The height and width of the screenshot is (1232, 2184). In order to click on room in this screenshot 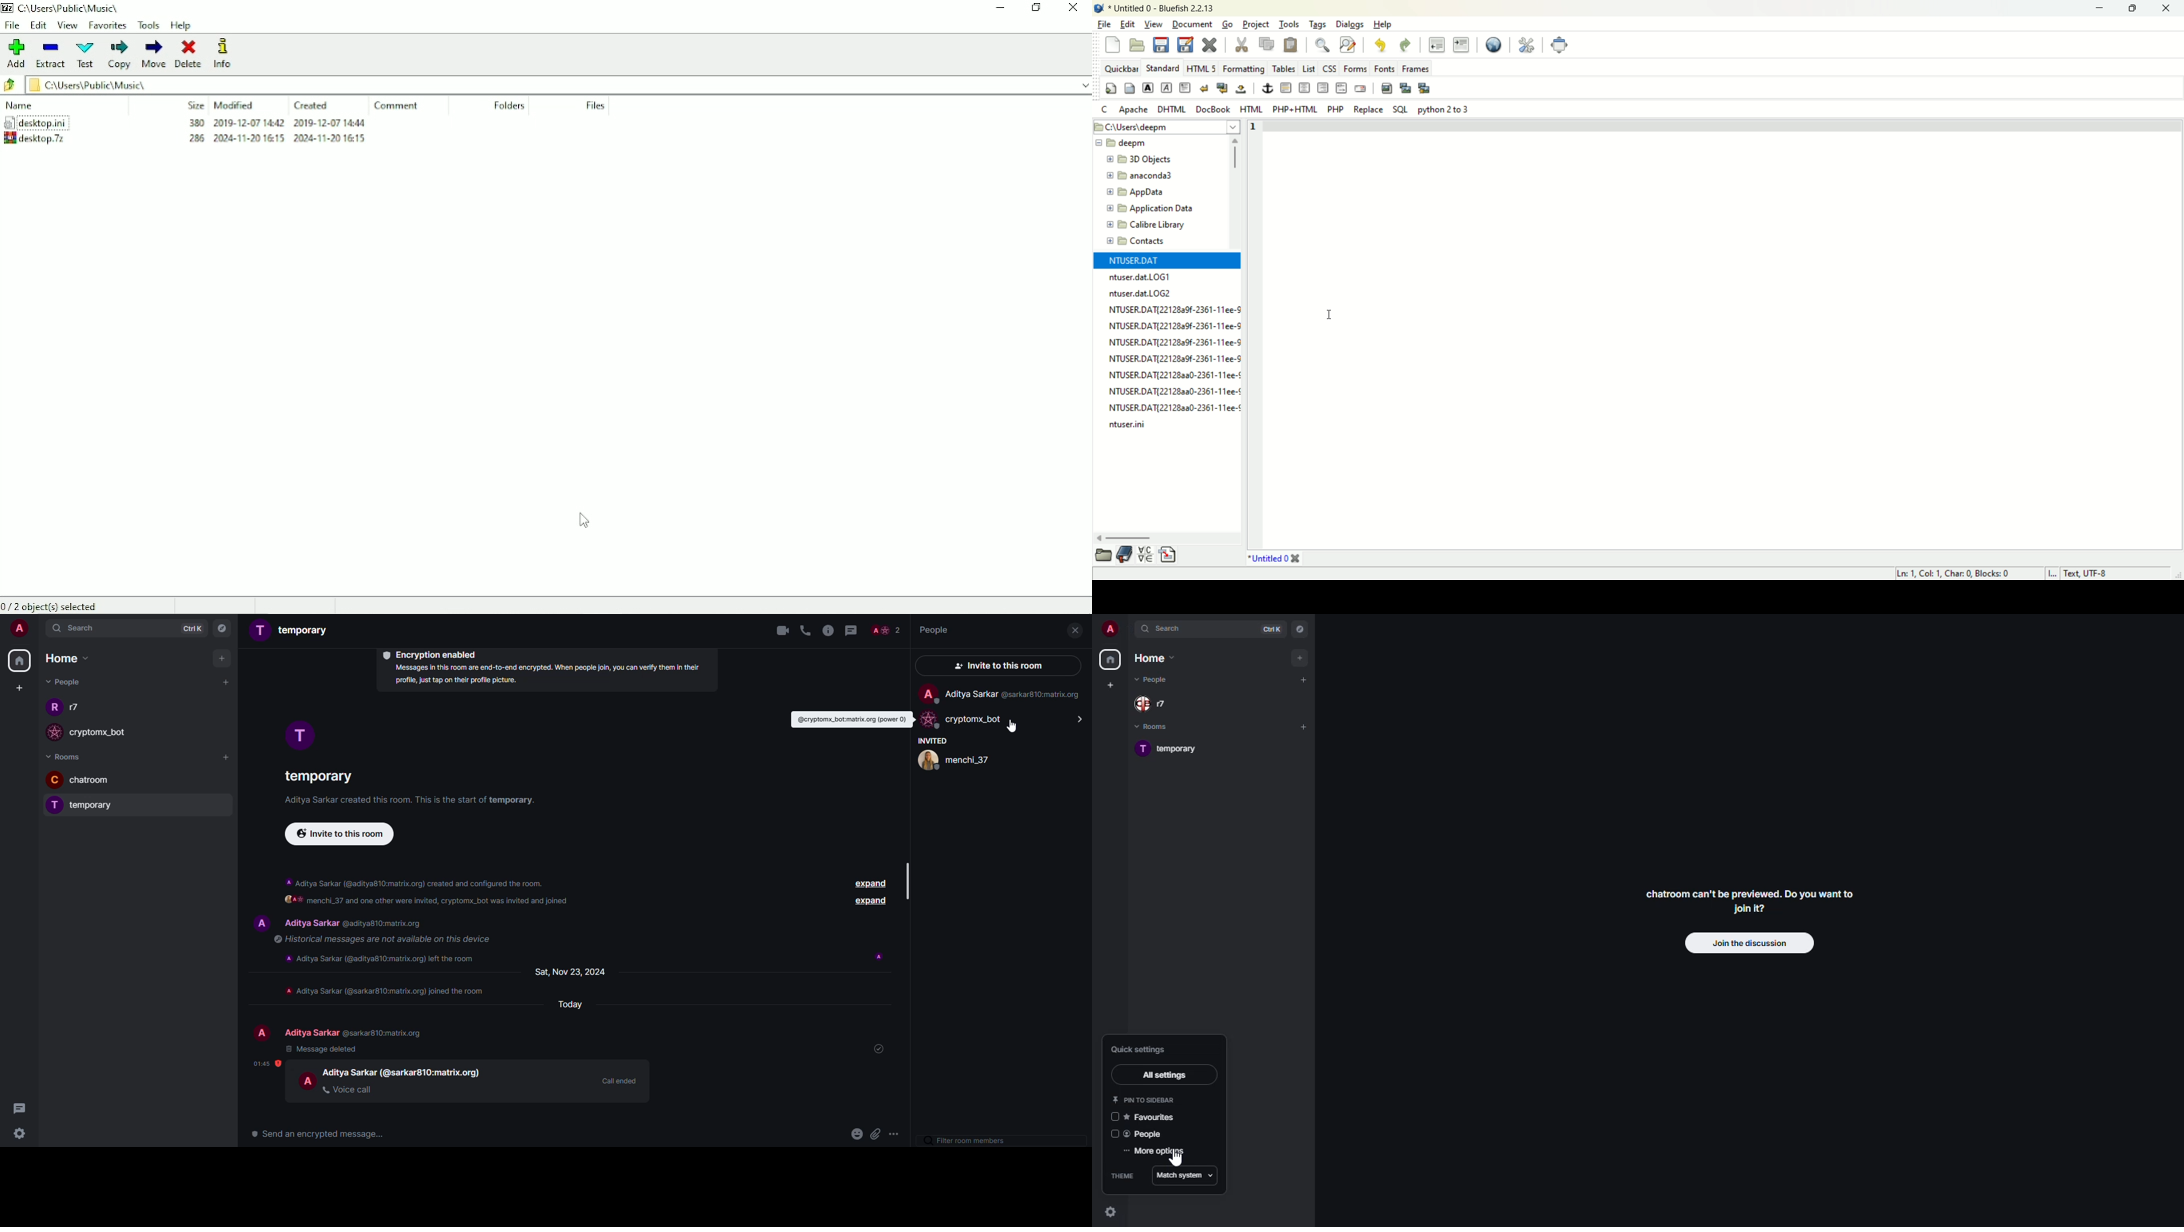, I will do `click(102, 807)`.